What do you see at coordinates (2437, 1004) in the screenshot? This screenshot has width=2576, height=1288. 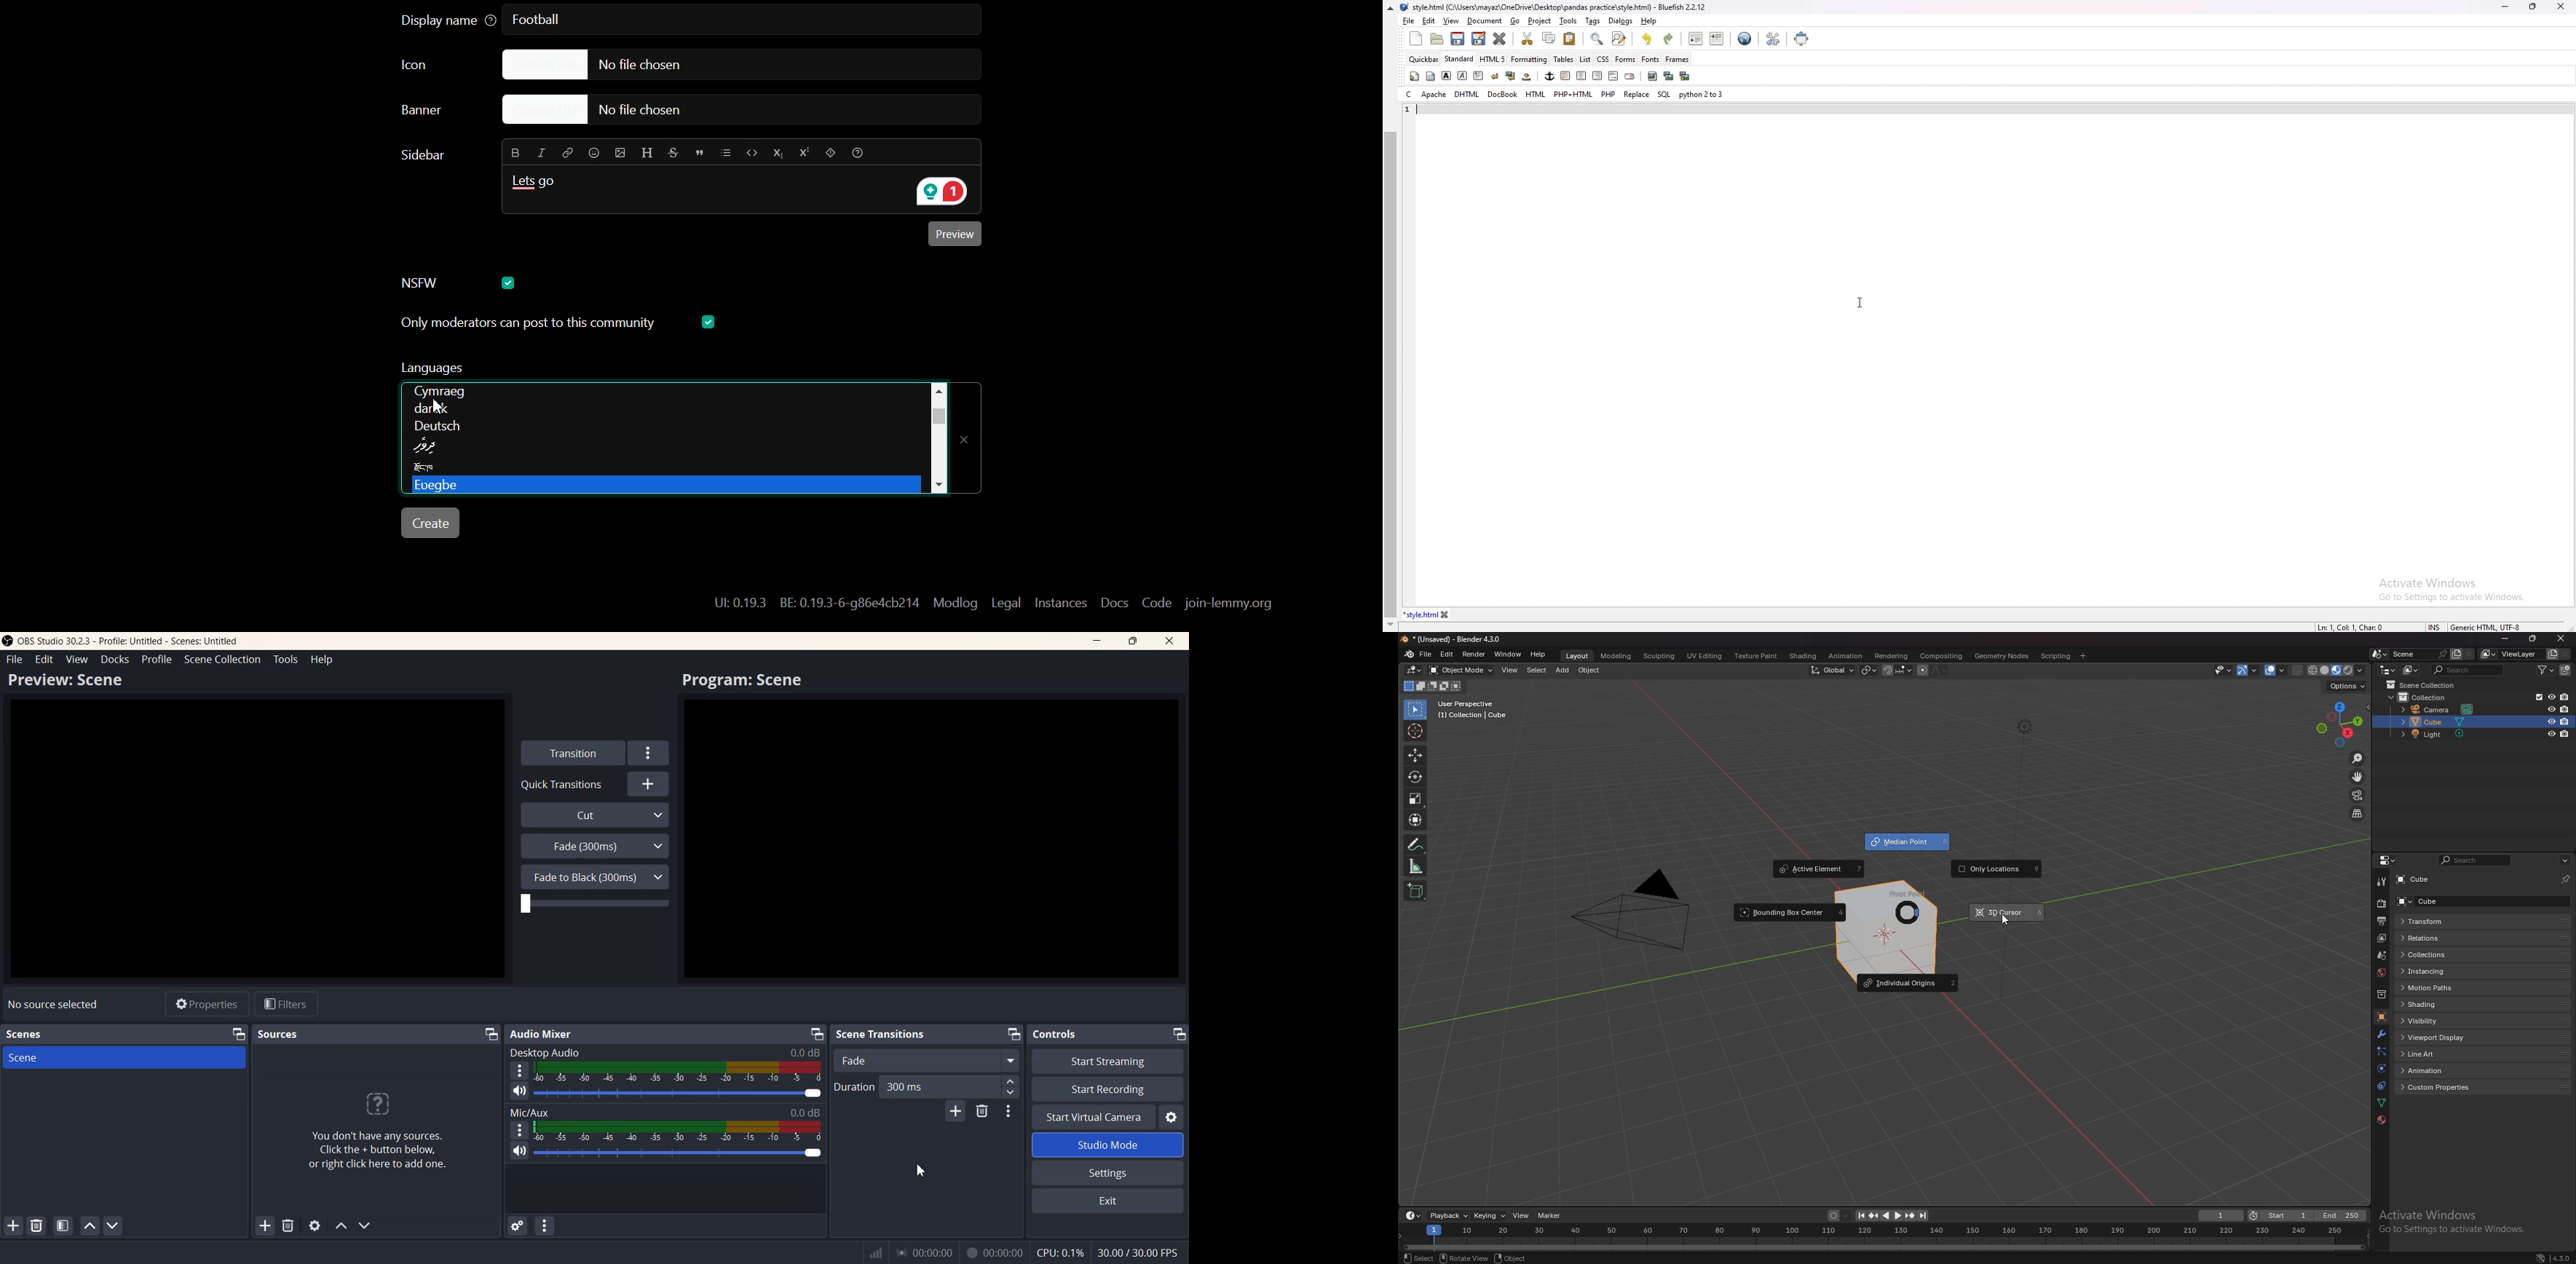 I see `shading` at bounding box center [2437, 1004].